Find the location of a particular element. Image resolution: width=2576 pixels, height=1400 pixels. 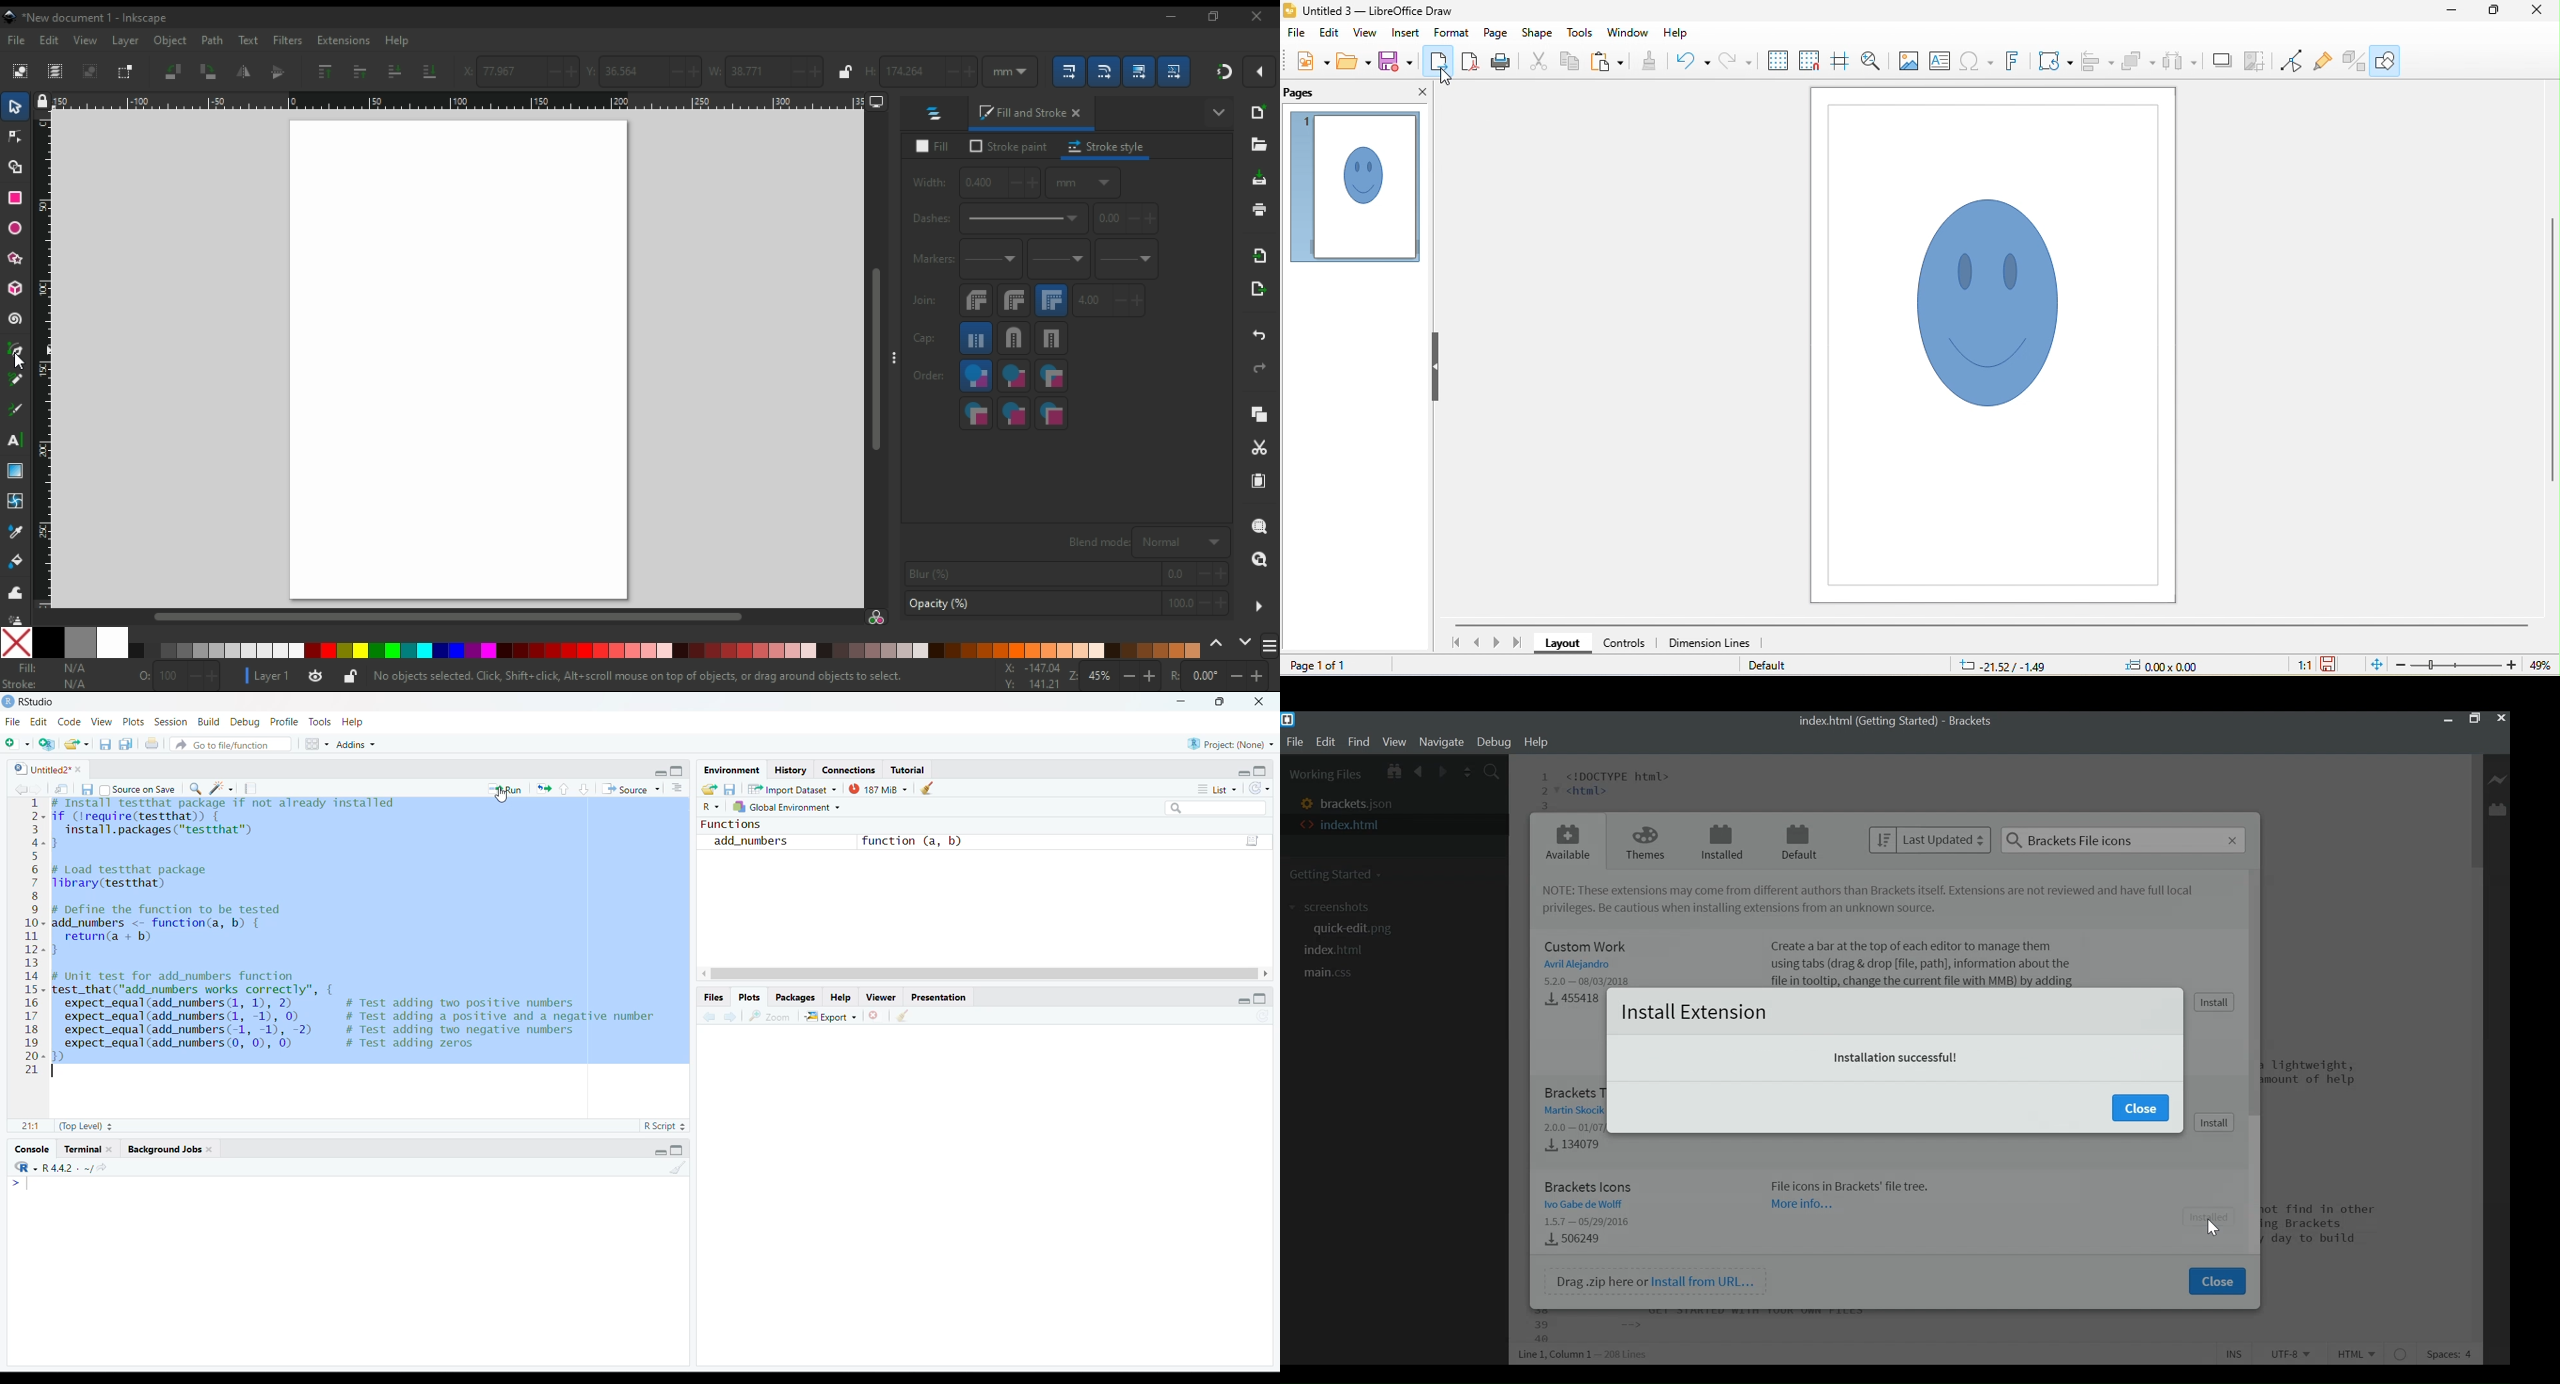

Tutorial is located at coordinates (907, 769).